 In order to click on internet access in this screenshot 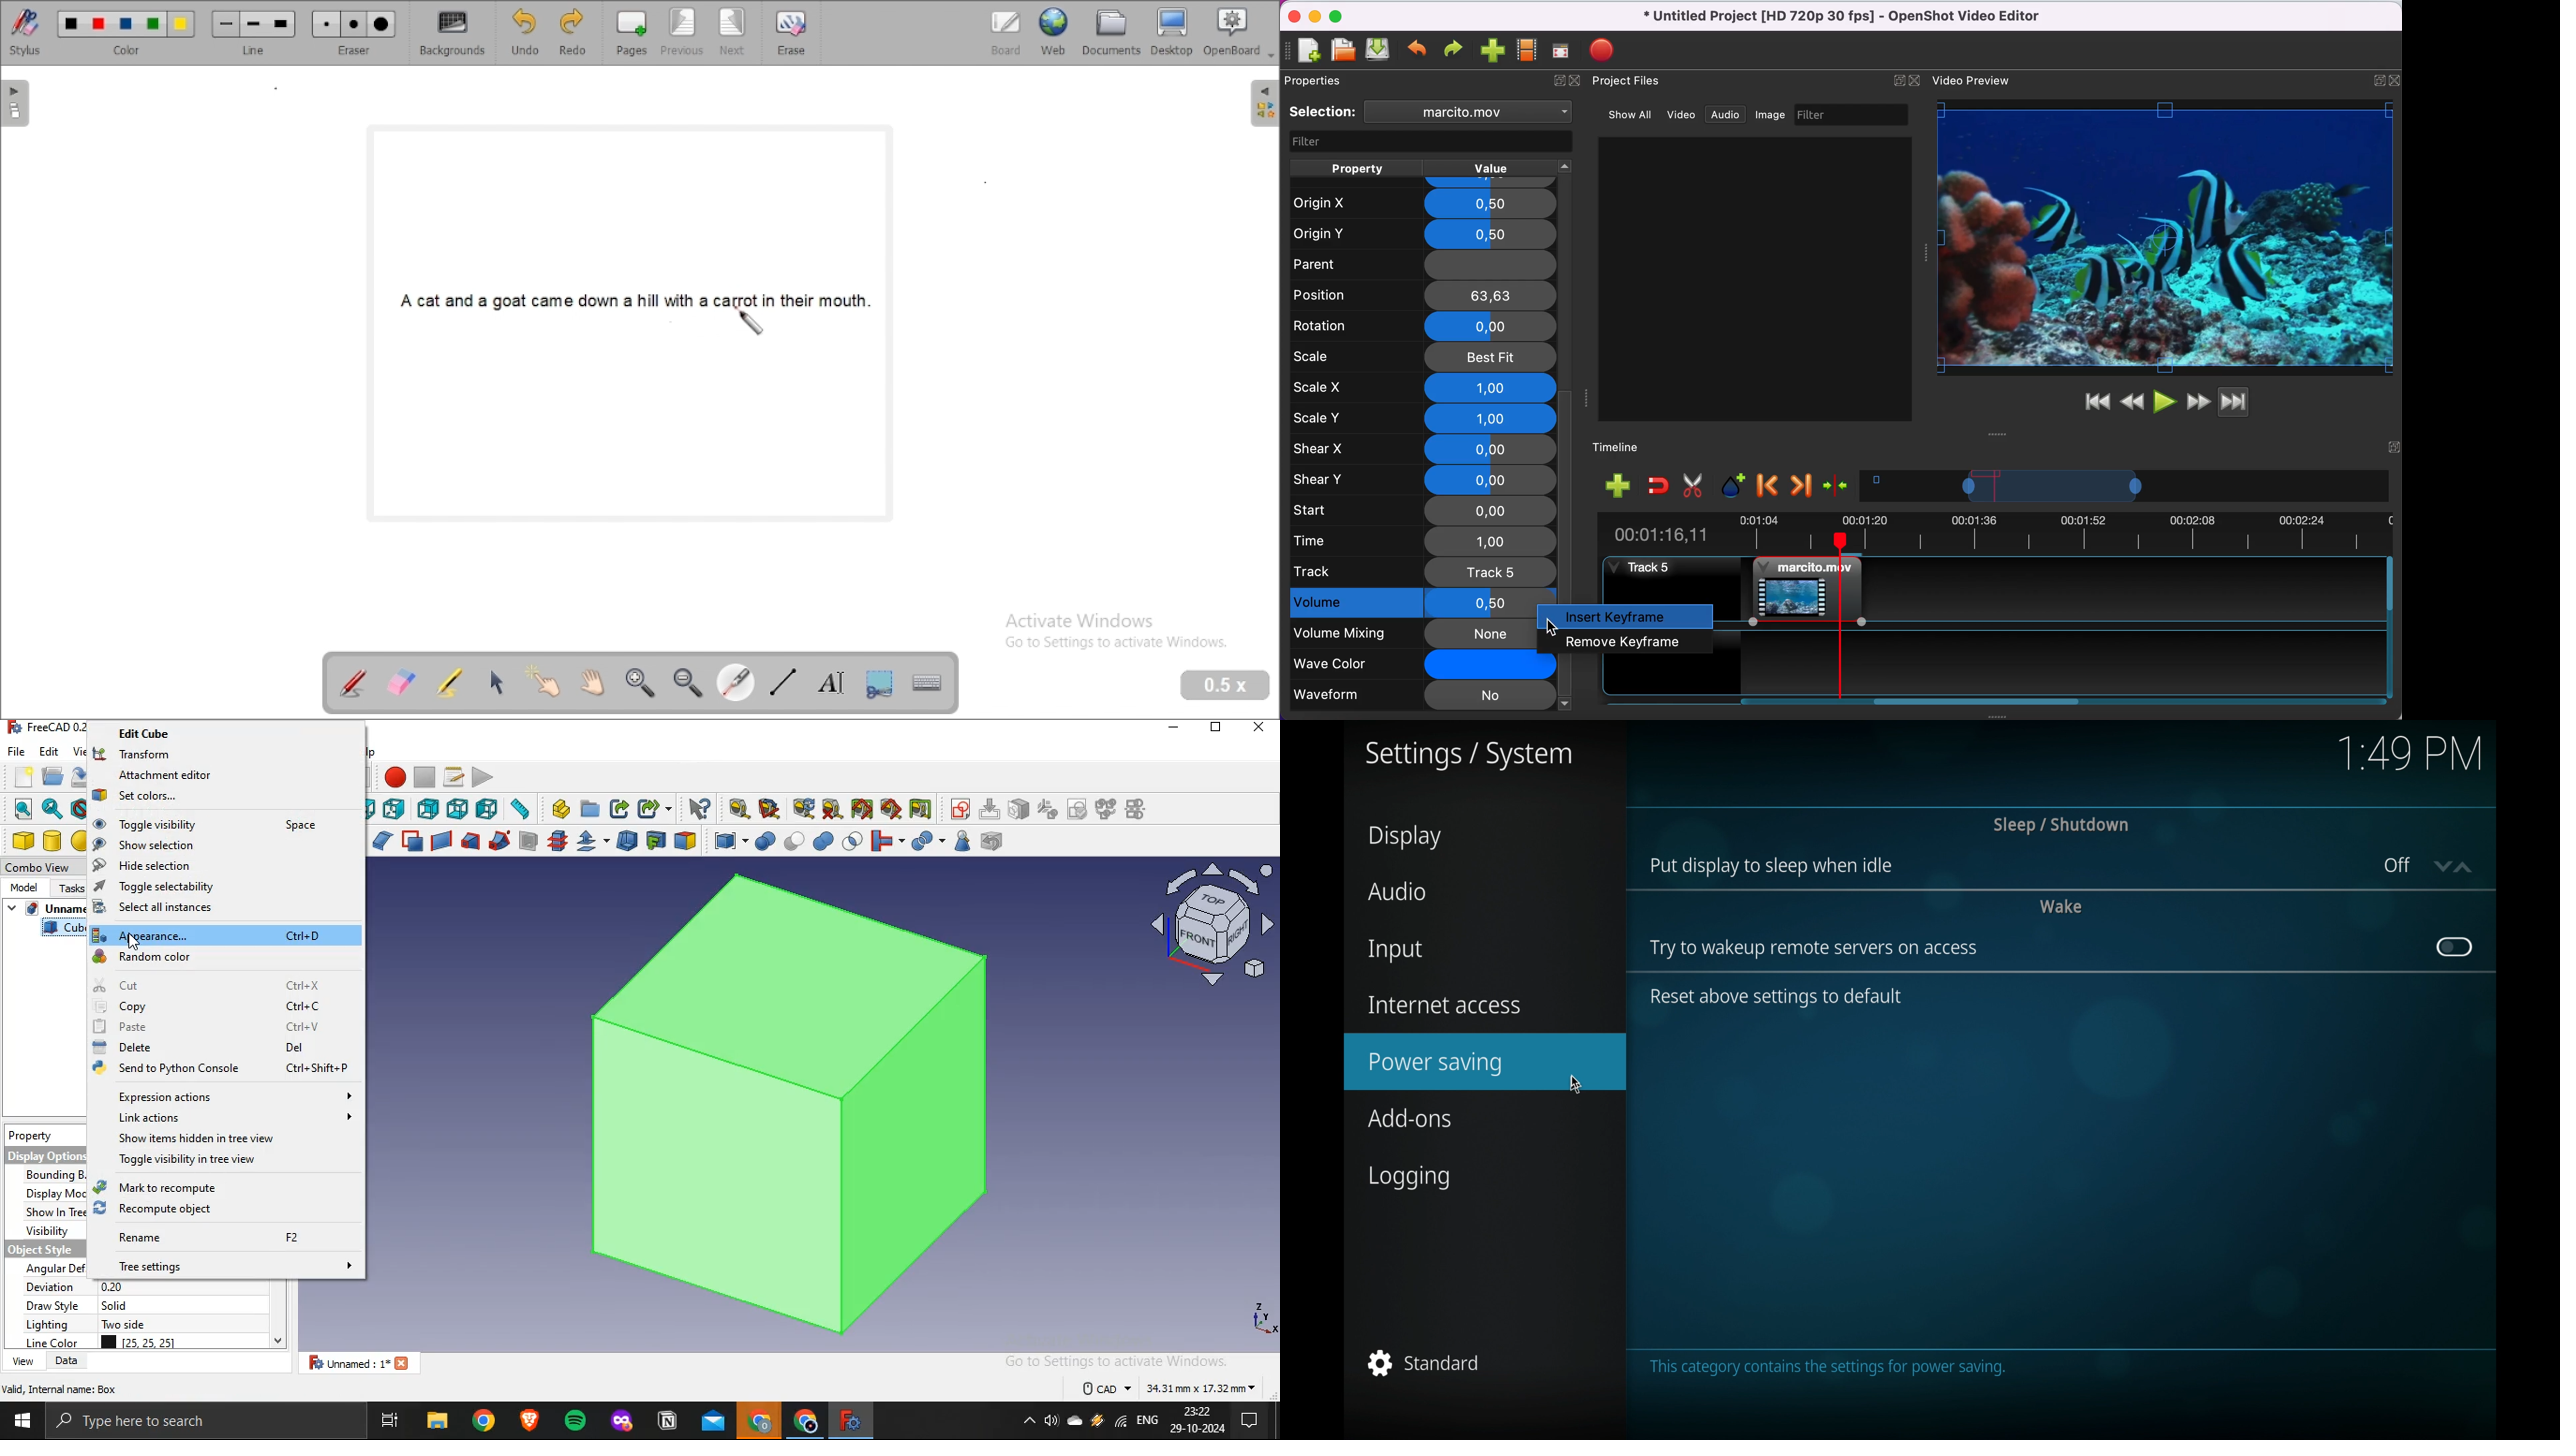, I will do `click(1444, 1004)`.